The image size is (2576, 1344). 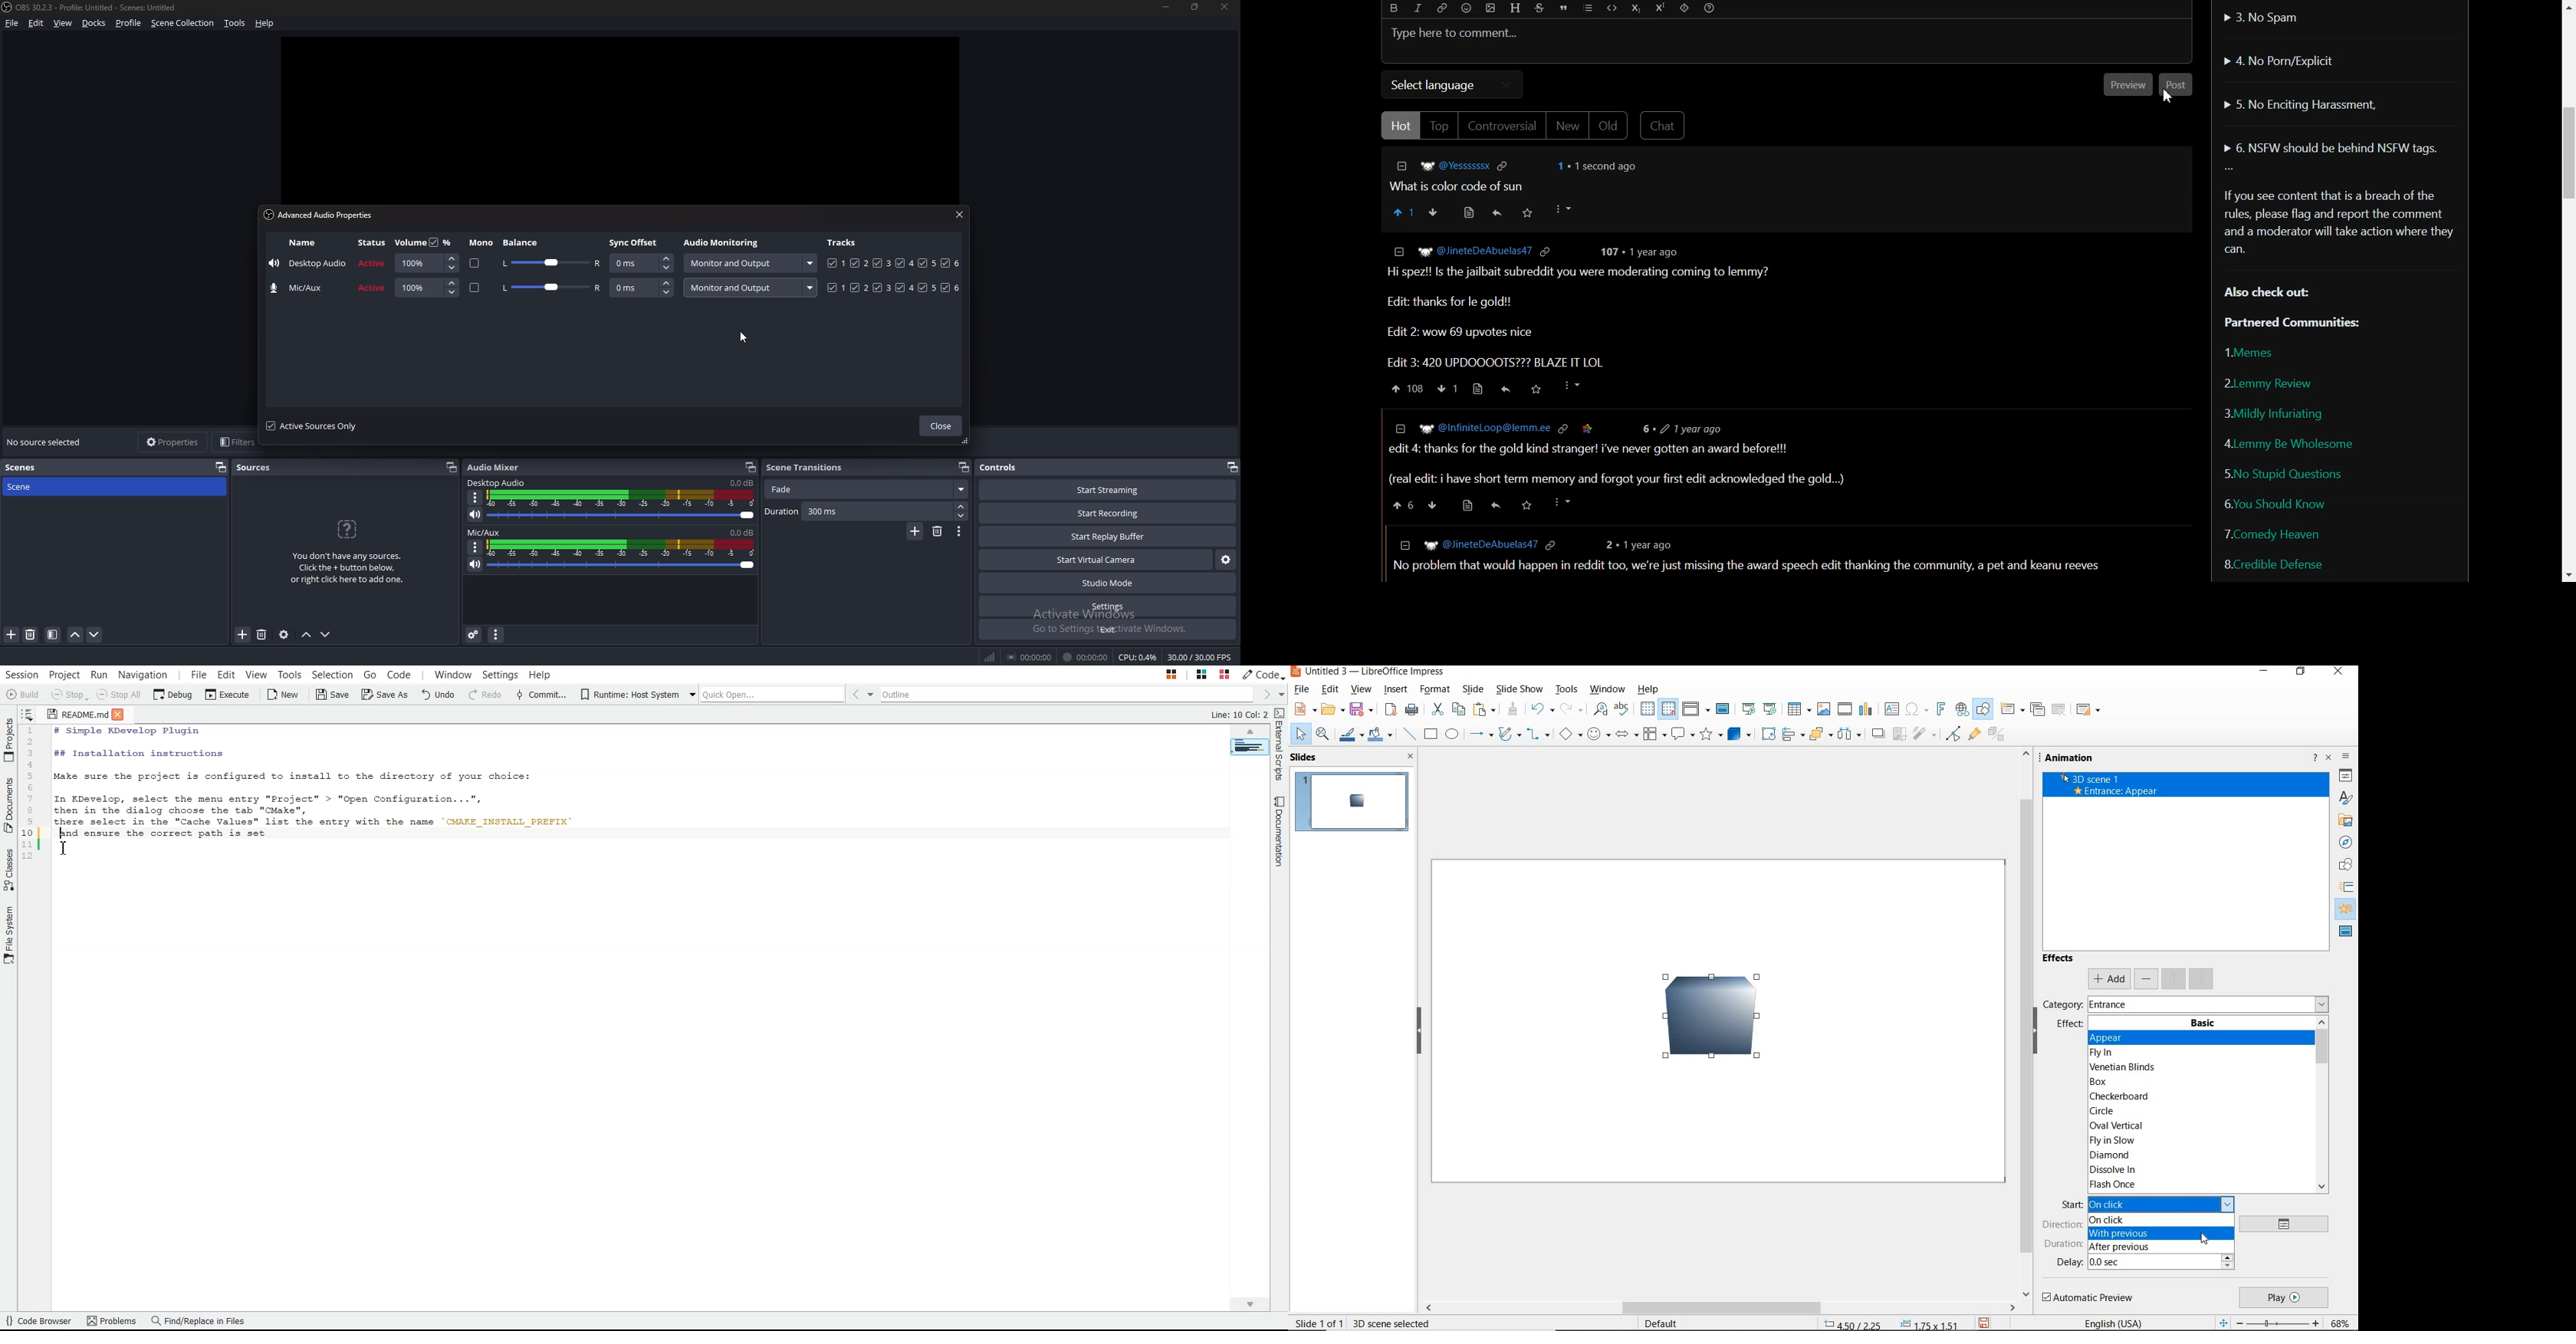 I want to click on pop out, so click(x=1232, y=468).